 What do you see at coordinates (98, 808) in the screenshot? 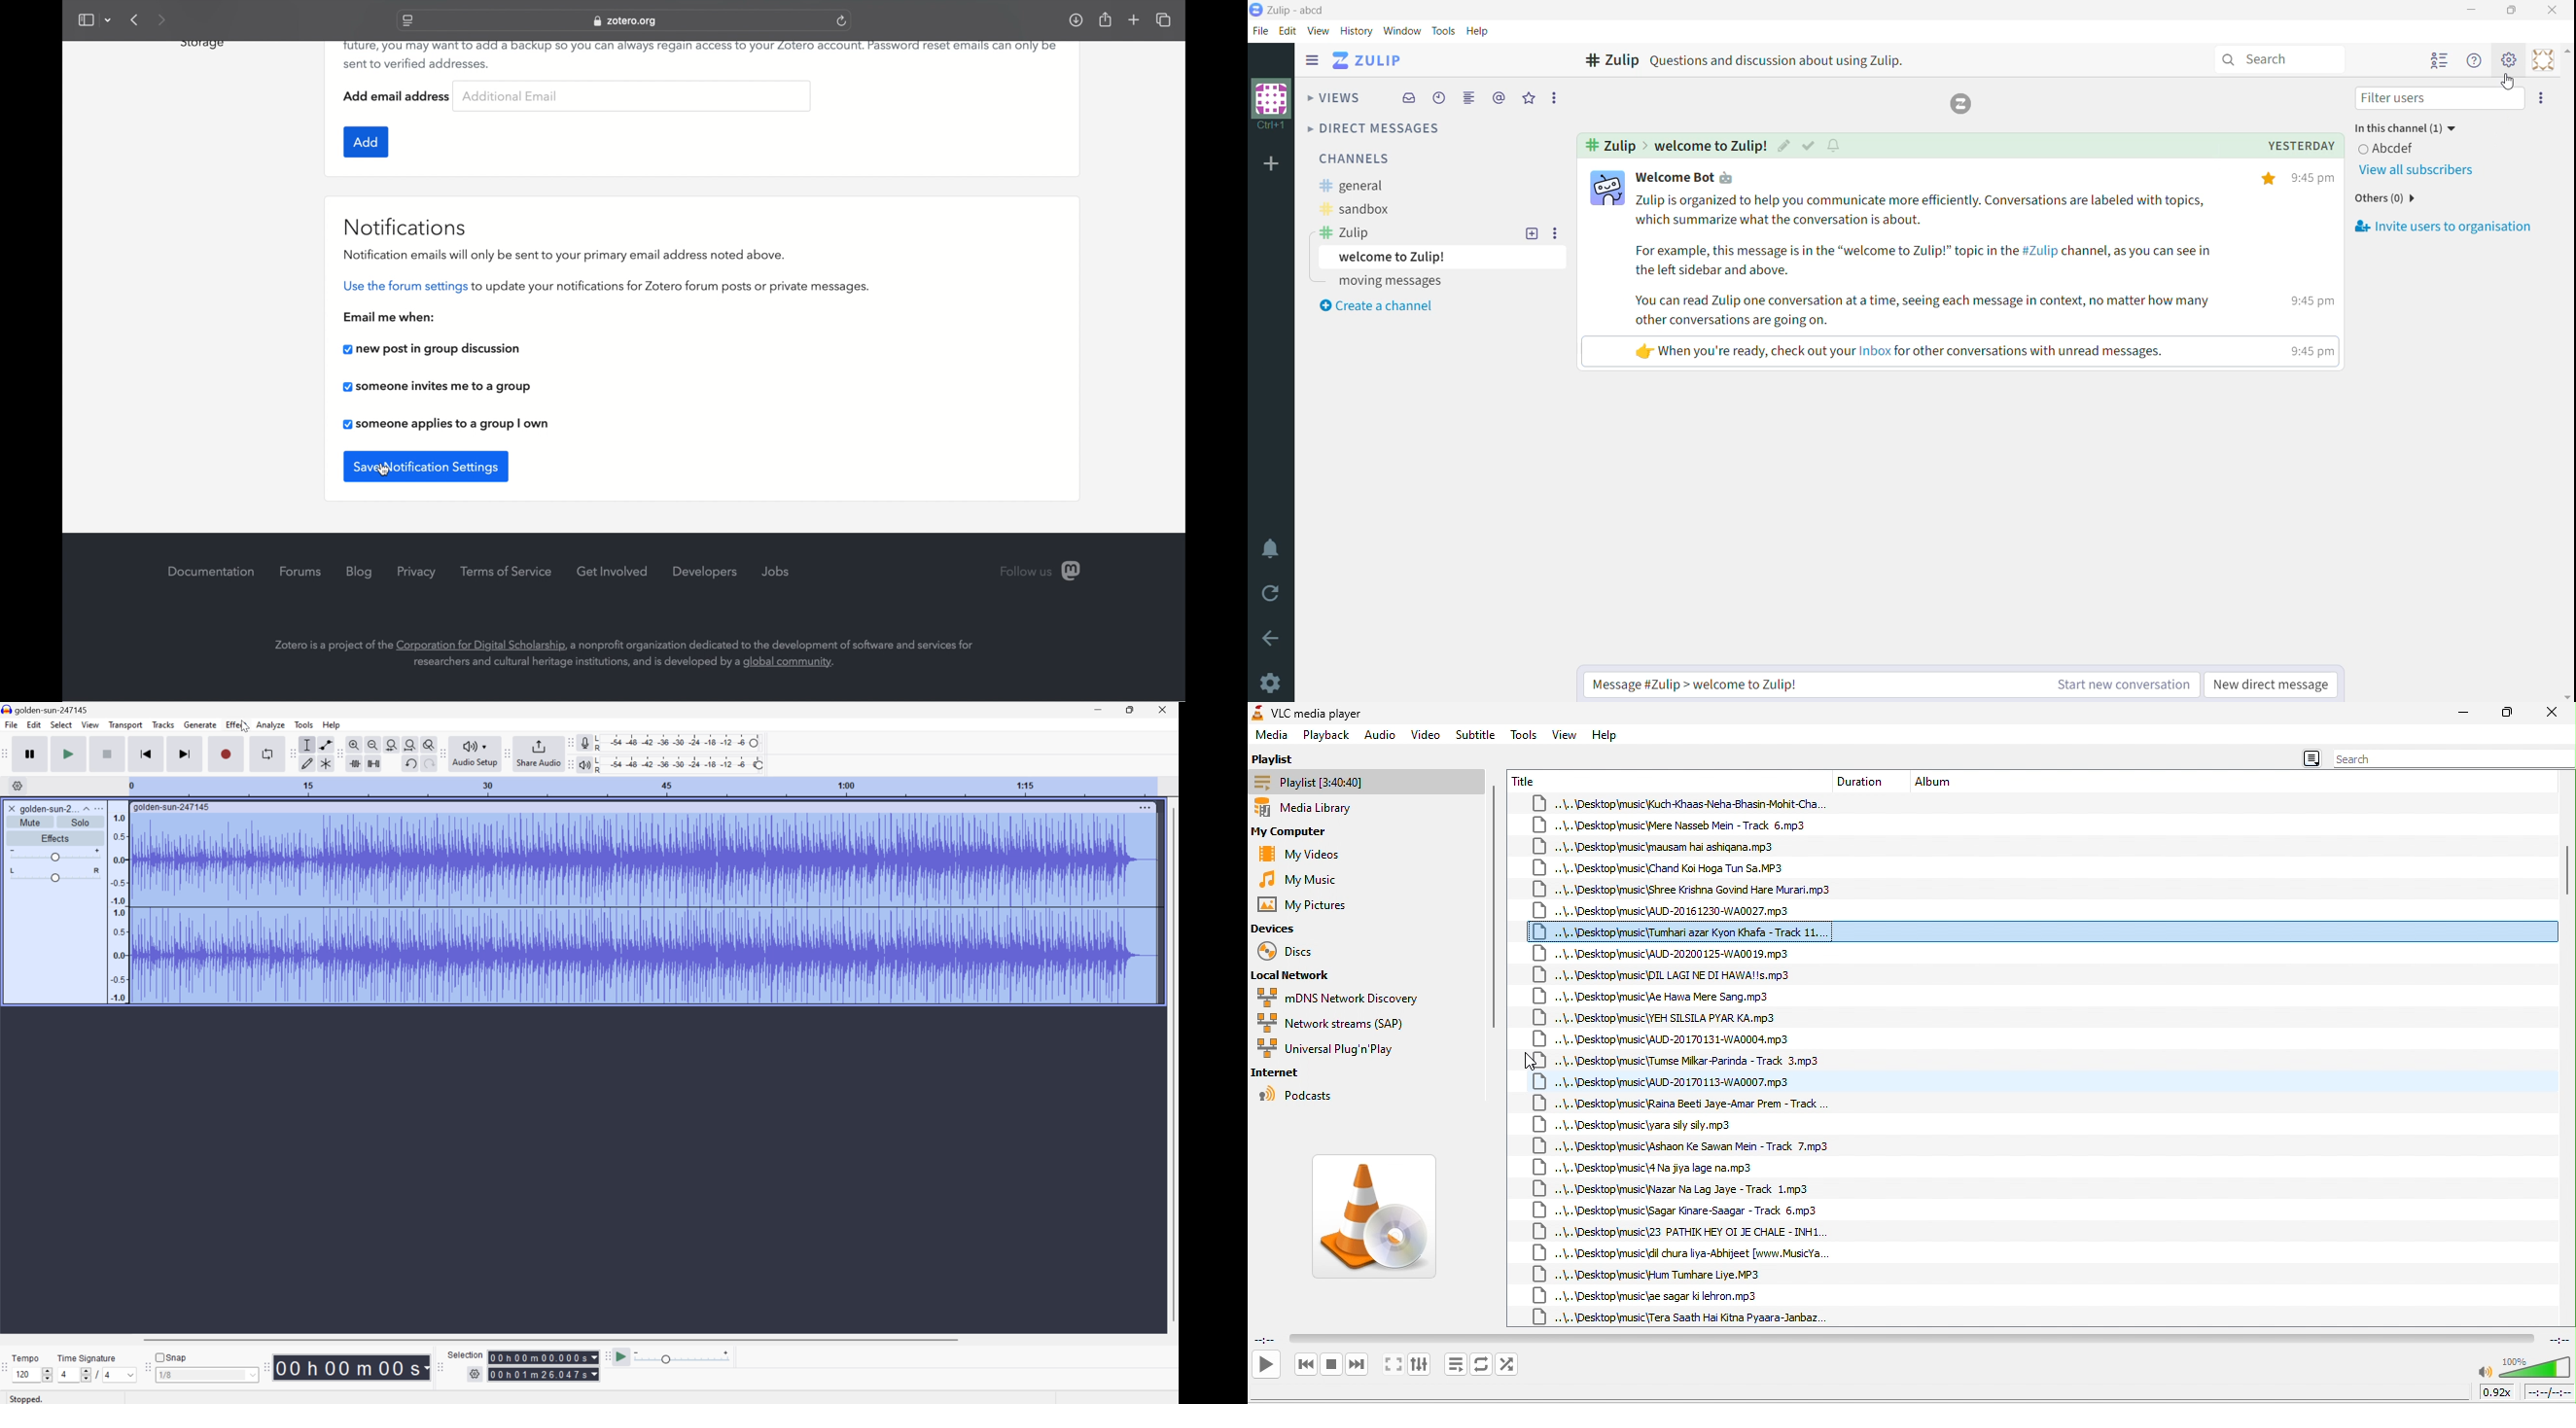
I see `More` at bounding box center [98, 808].